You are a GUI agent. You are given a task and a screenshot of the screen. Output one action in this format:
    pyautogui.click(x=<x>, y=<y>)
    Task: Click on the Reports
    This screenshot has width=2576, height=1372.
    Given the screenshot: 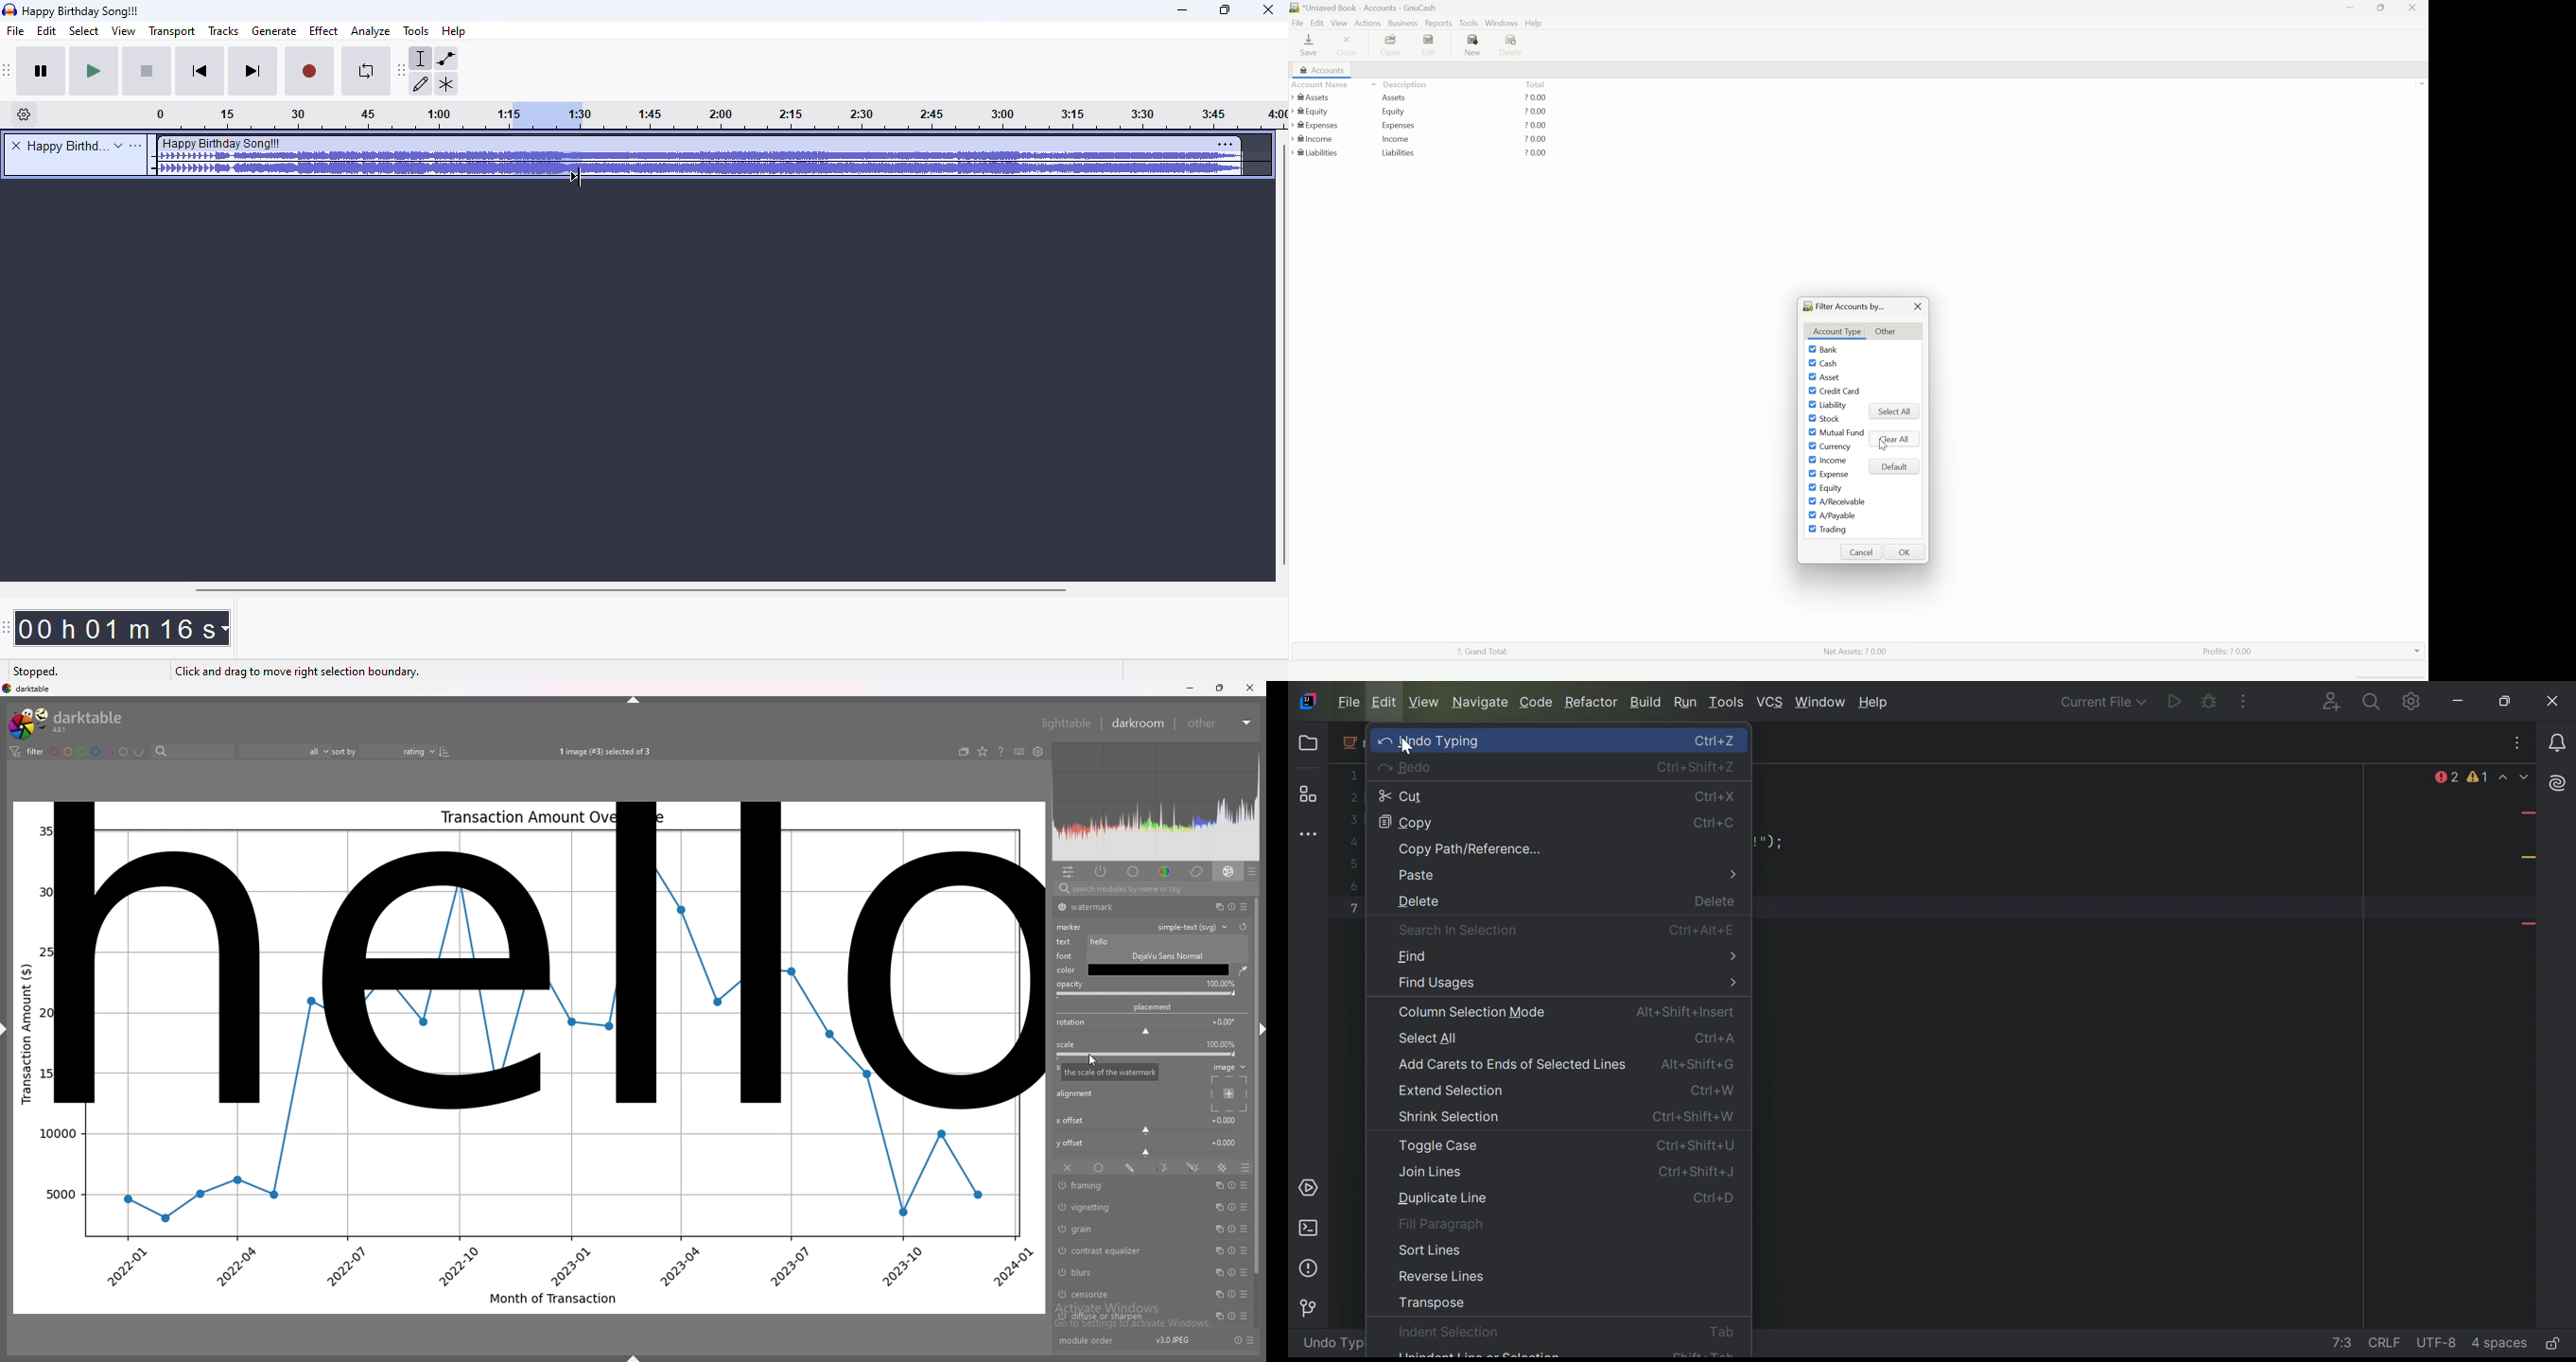 What is the action you would take?
    pyautogui.click(x=1437, y=23)
    